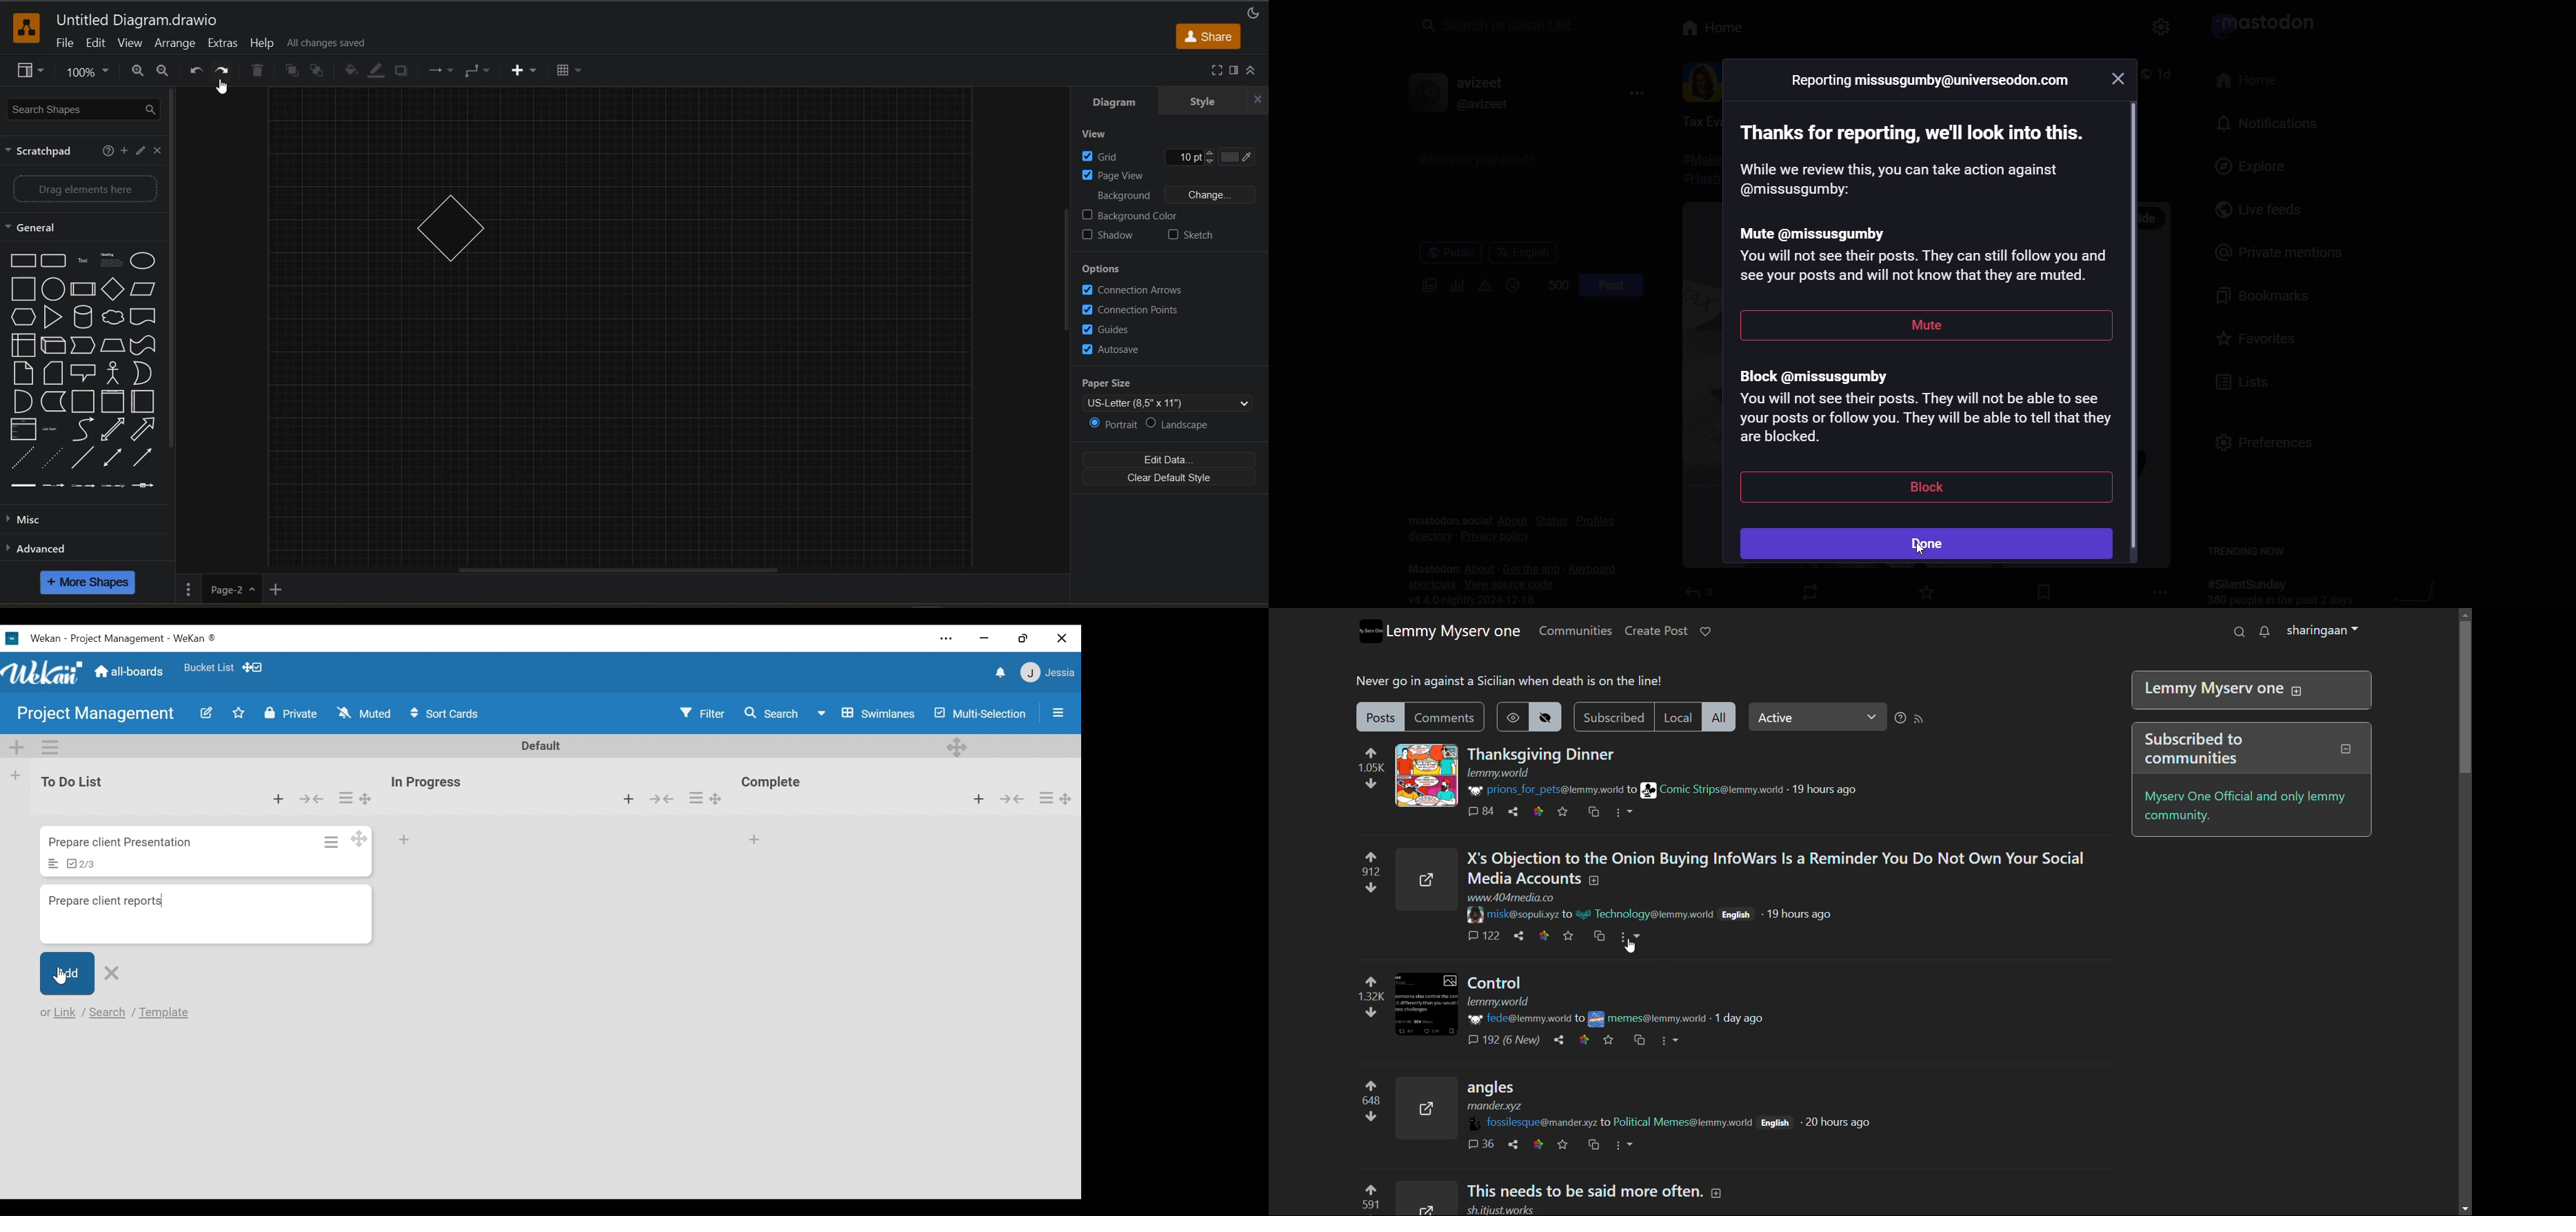  I want to click on cursor, so click(1921, 554).